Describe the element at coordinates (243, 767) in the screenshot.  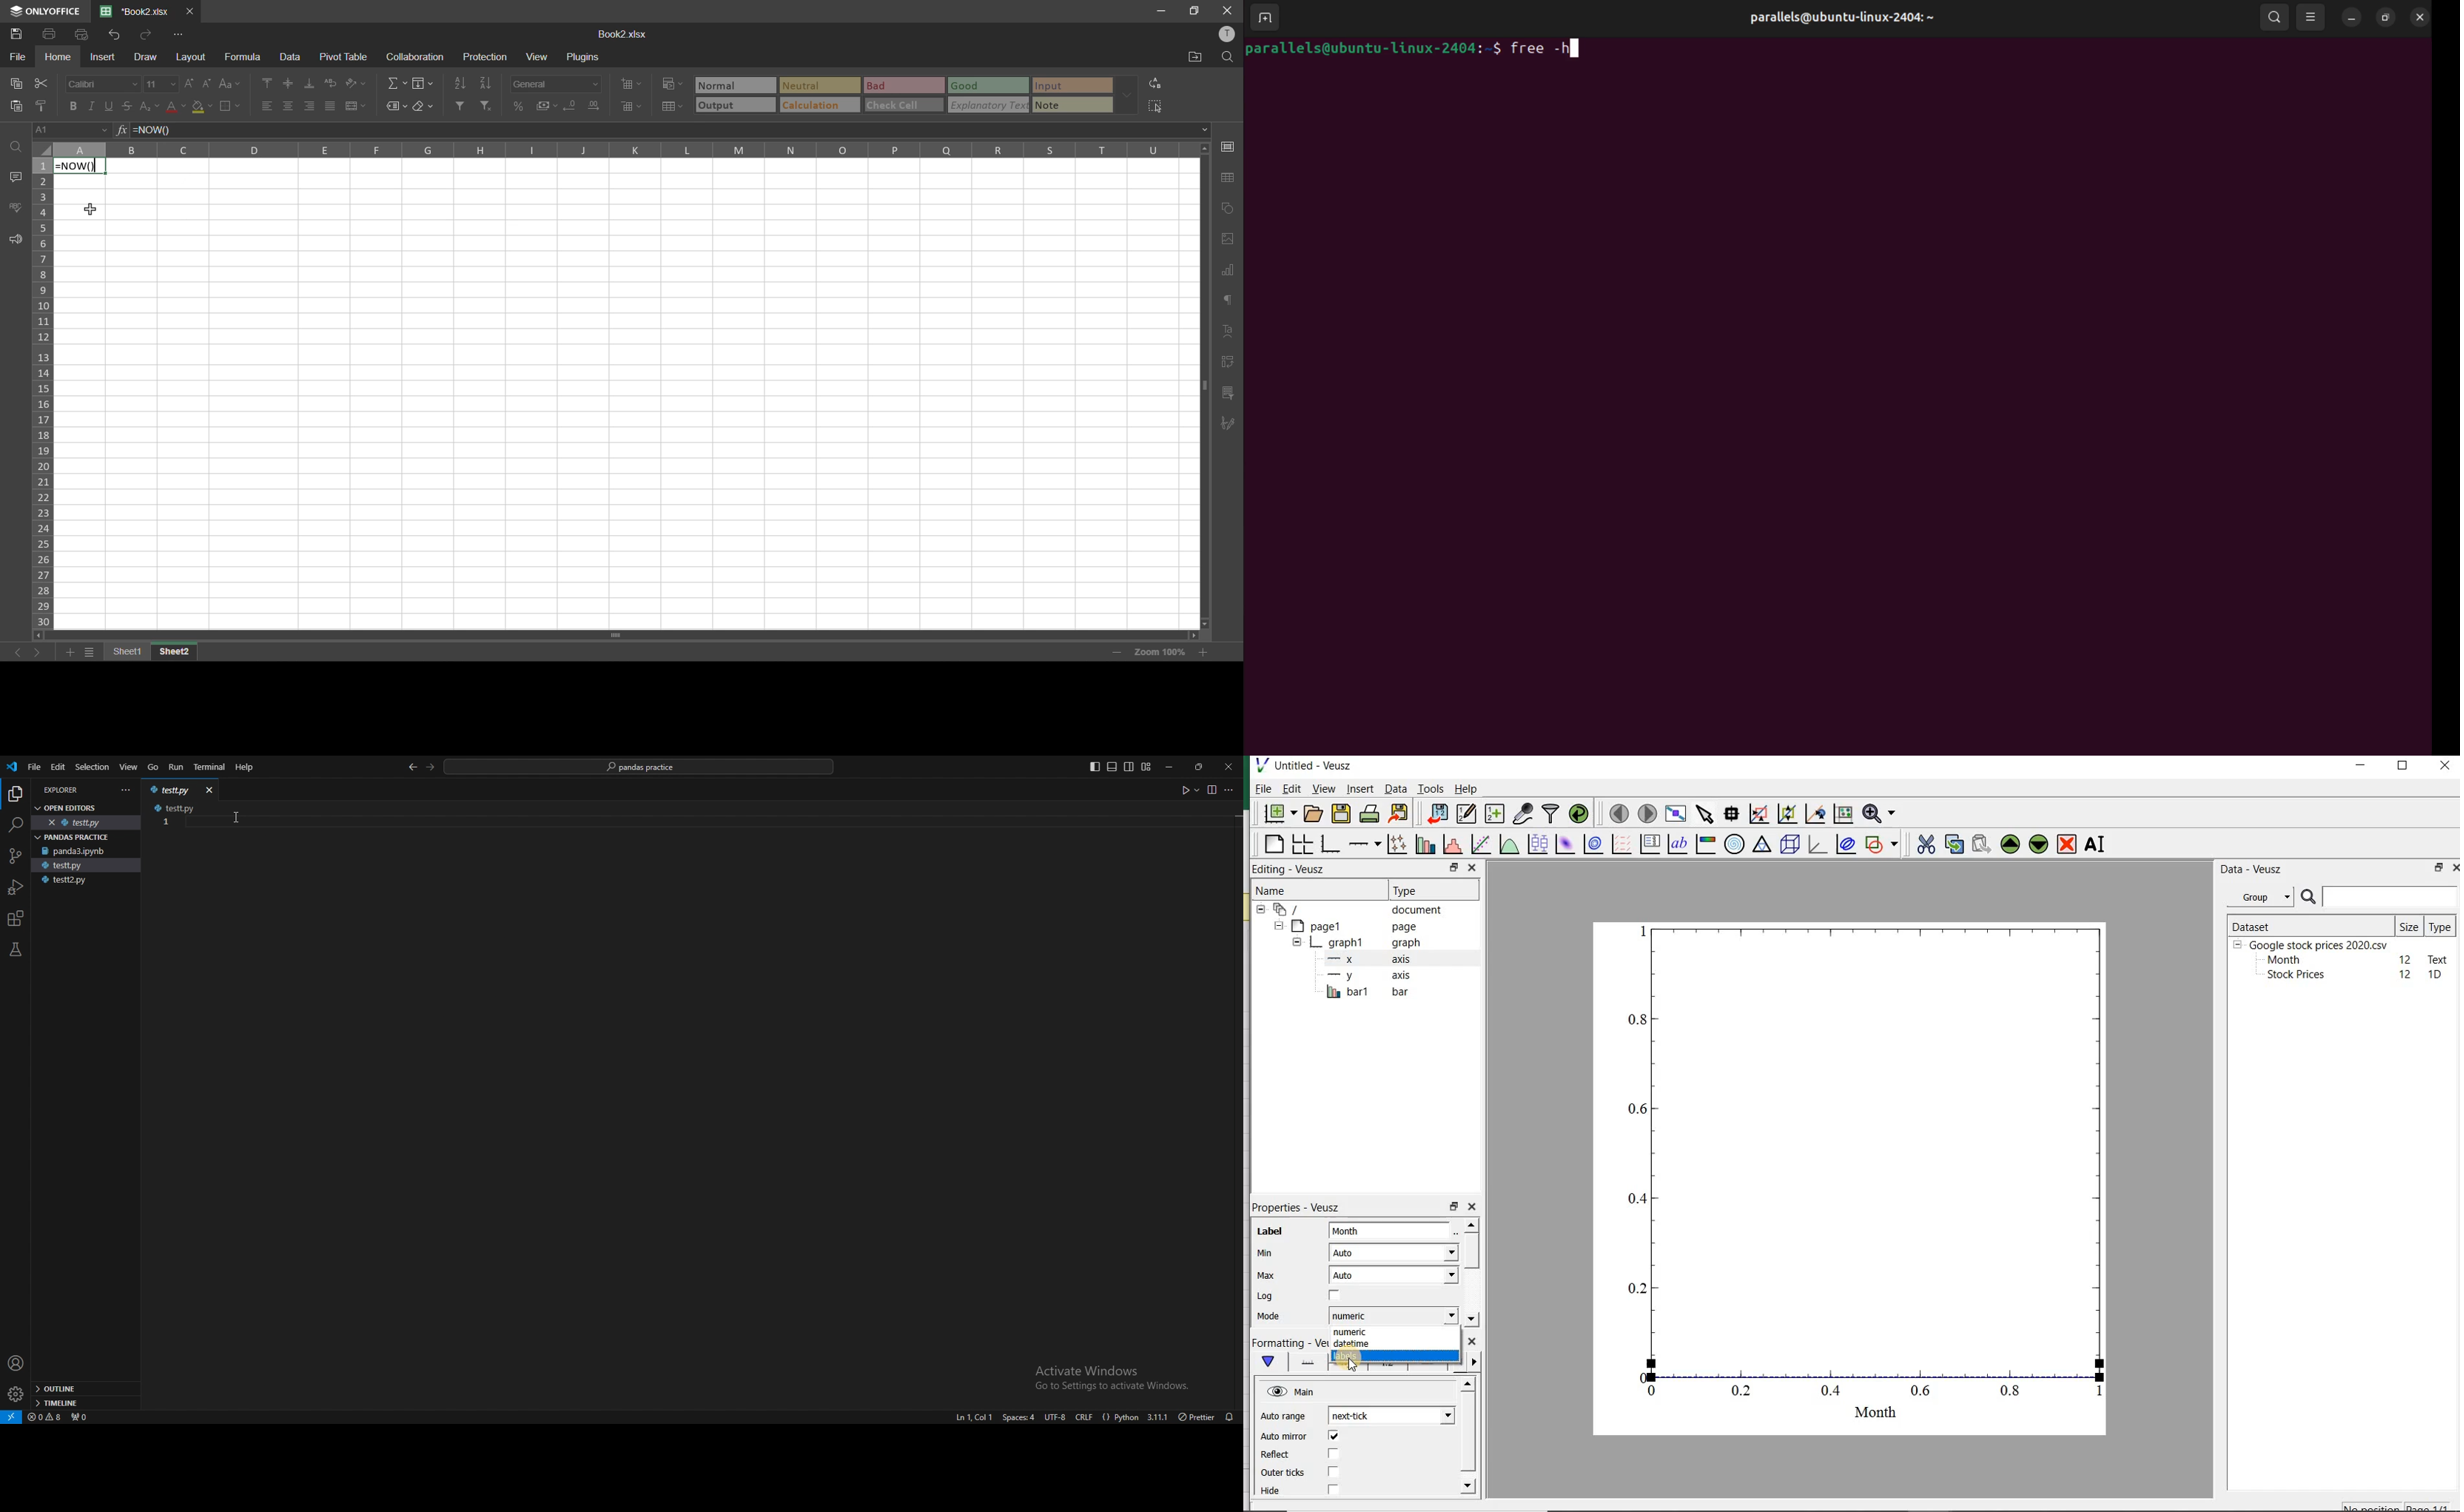
I see `Help` at that location.